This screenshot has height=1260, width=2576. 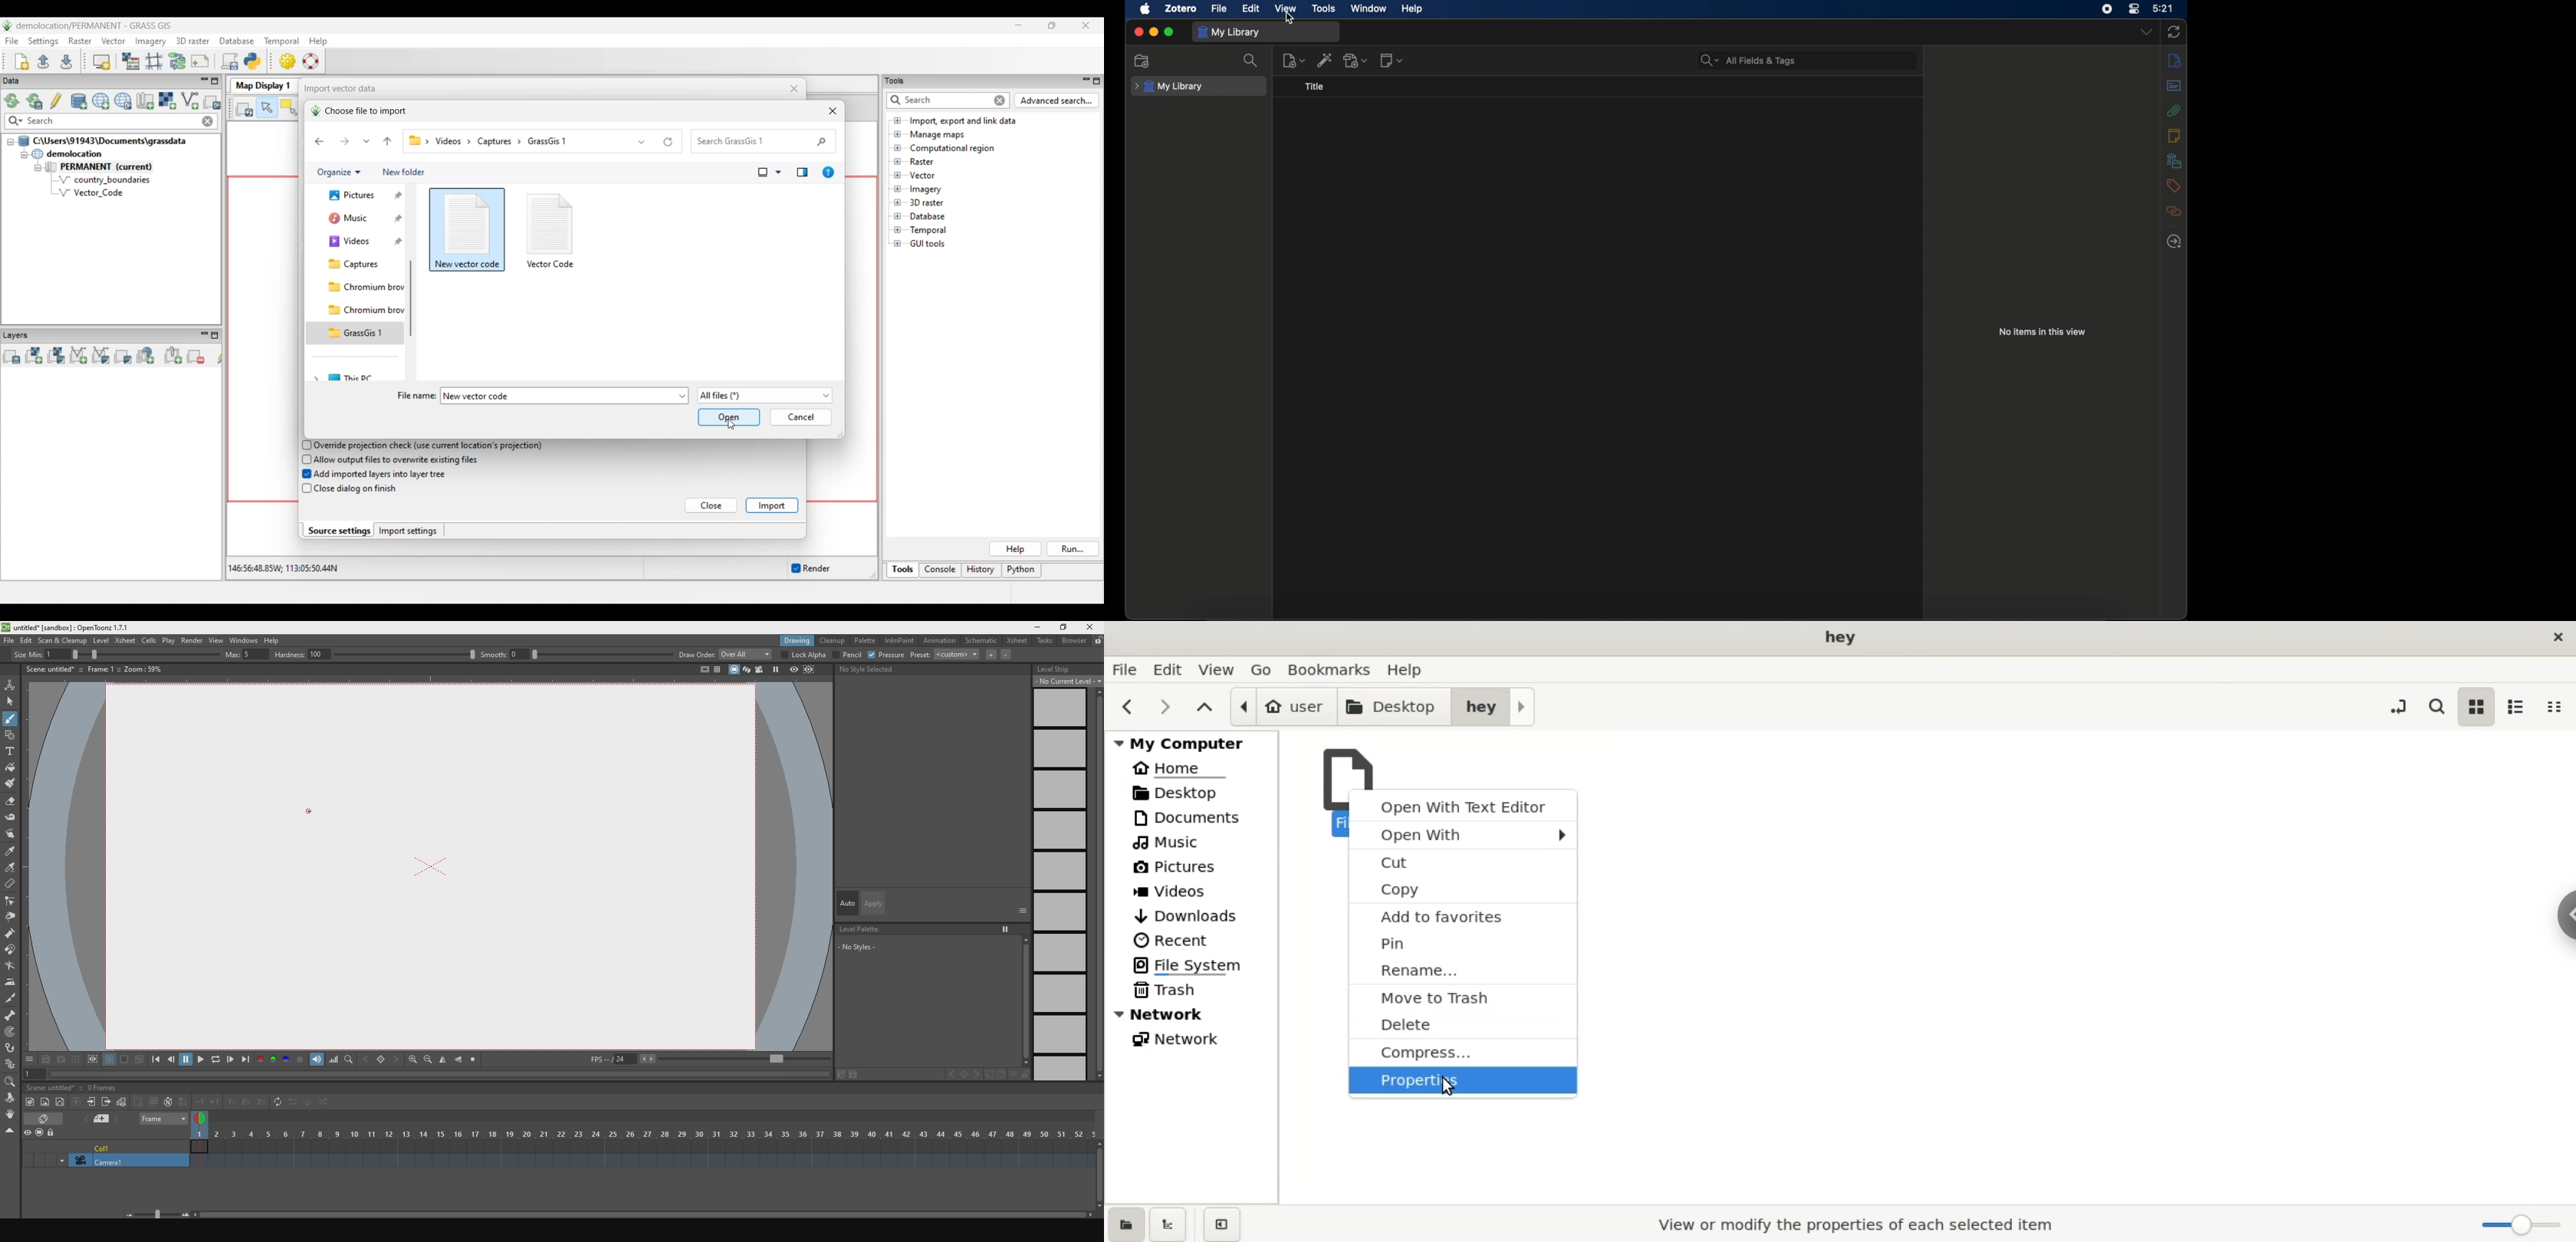 I want to click on maximize, so click(x=1170, y=32).